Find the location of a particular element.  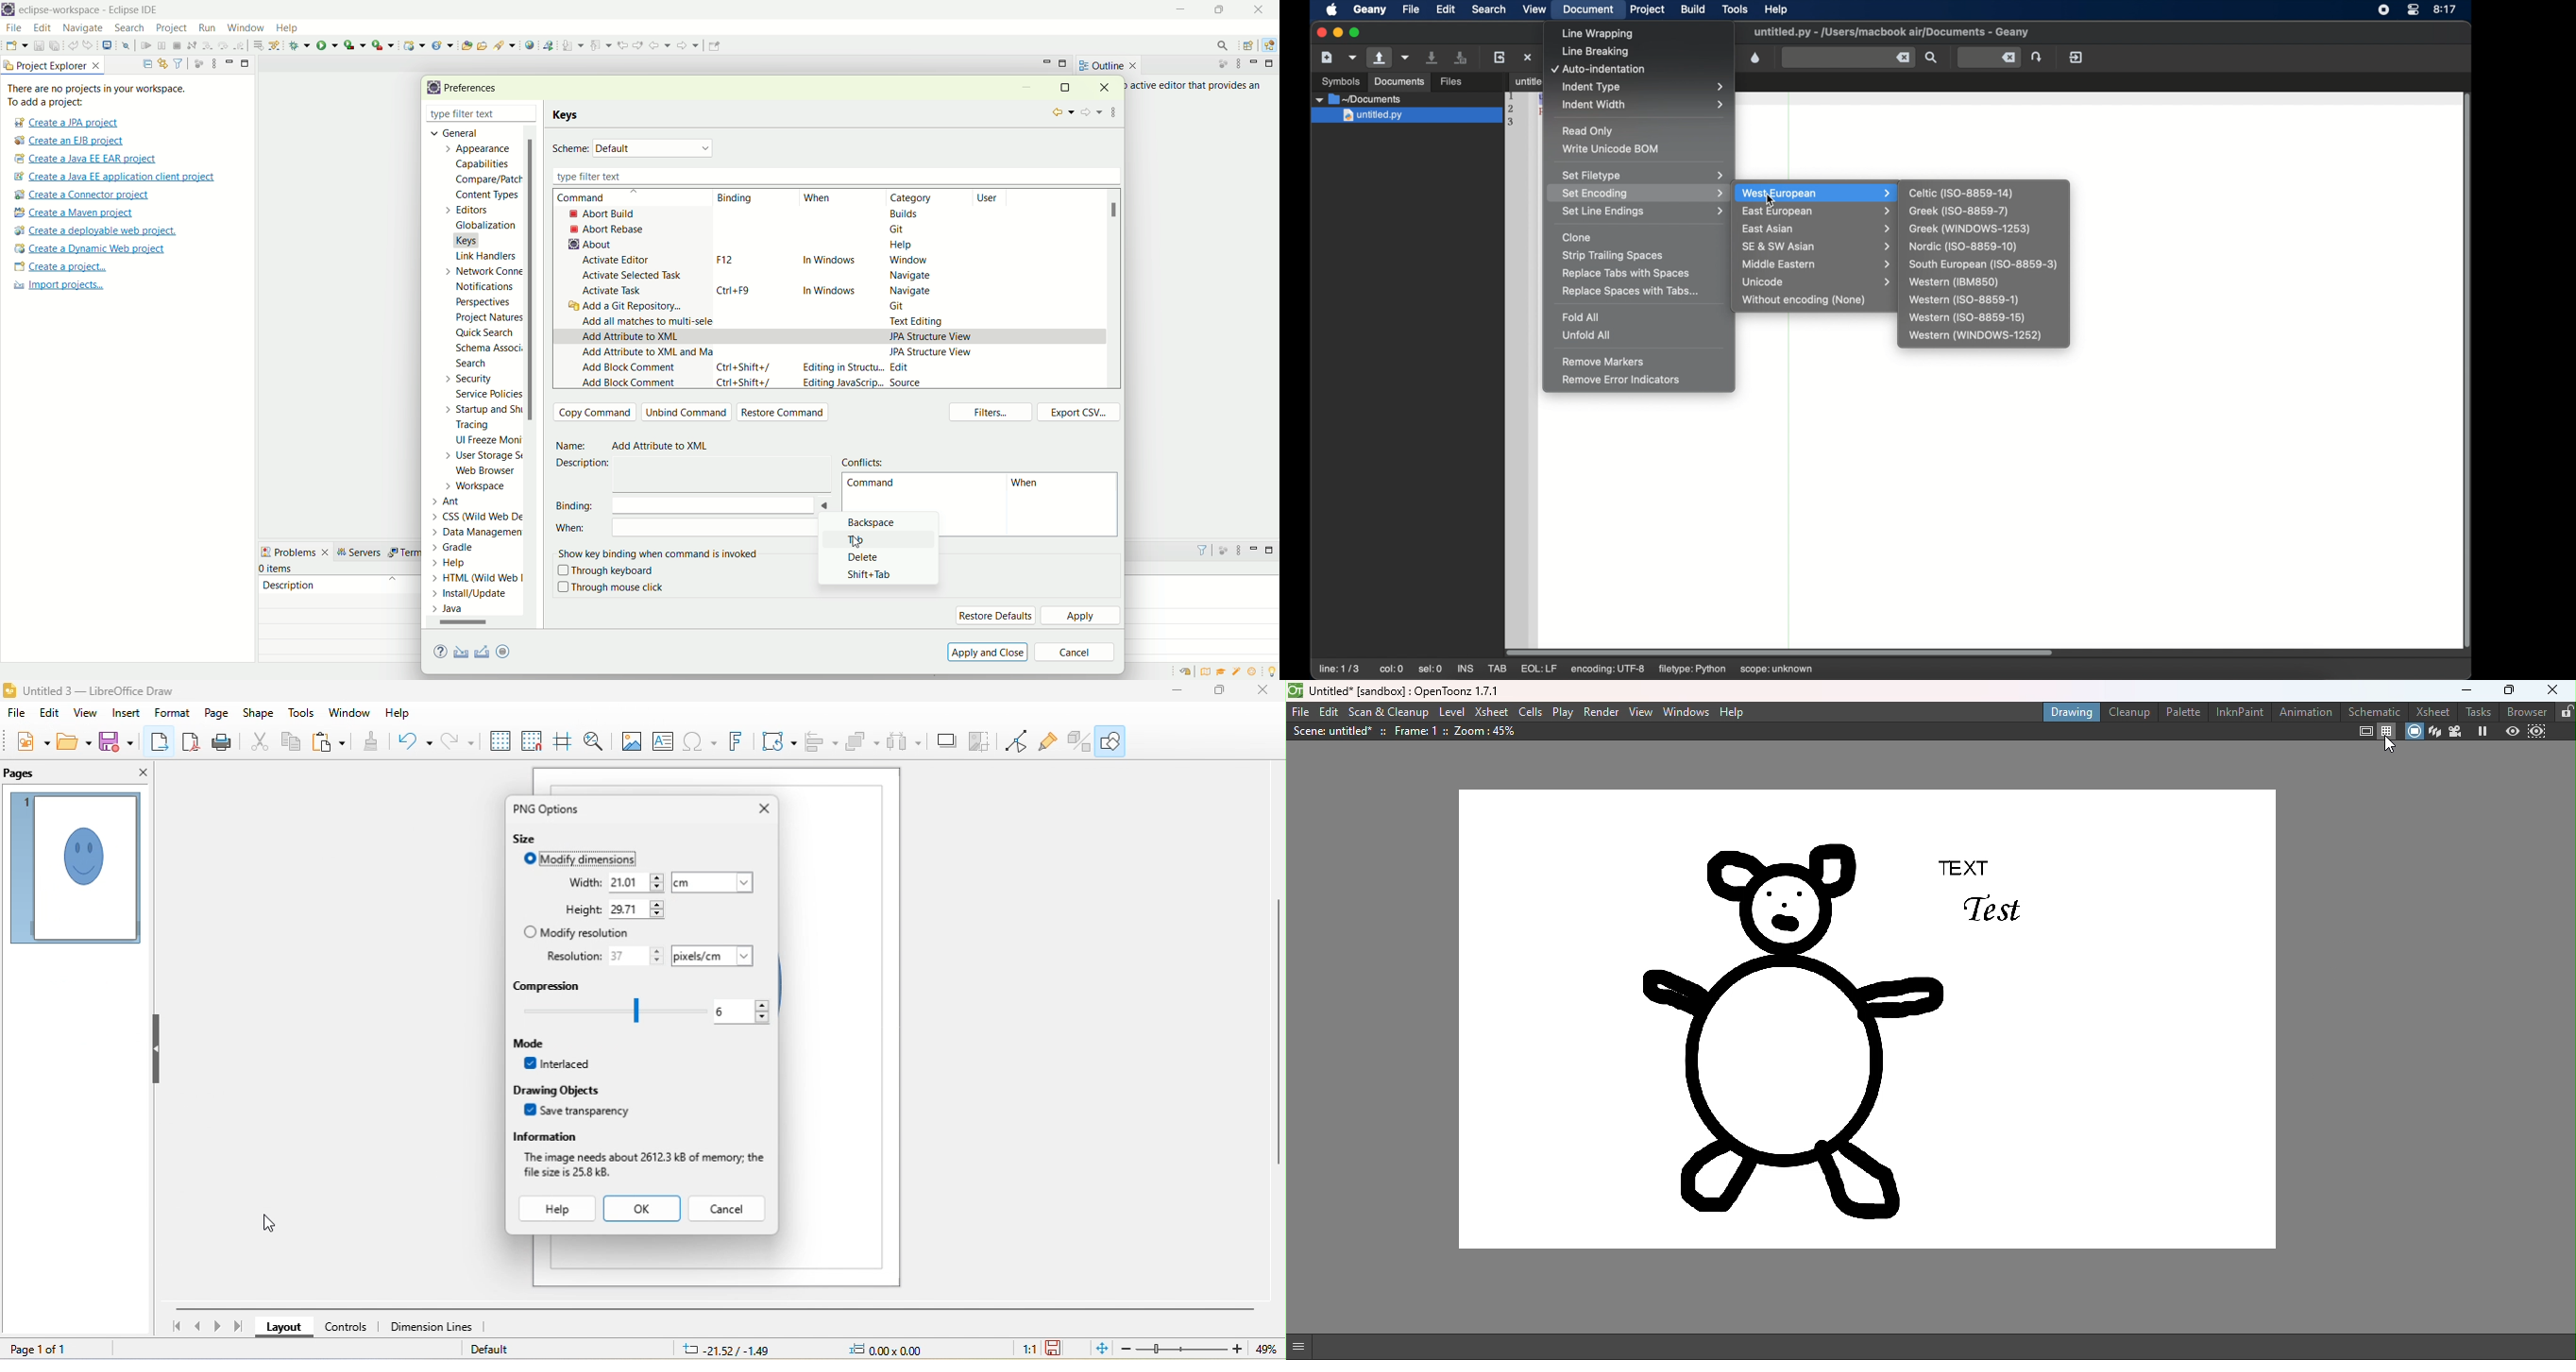

cursor is located at coordinates (269, 1224).